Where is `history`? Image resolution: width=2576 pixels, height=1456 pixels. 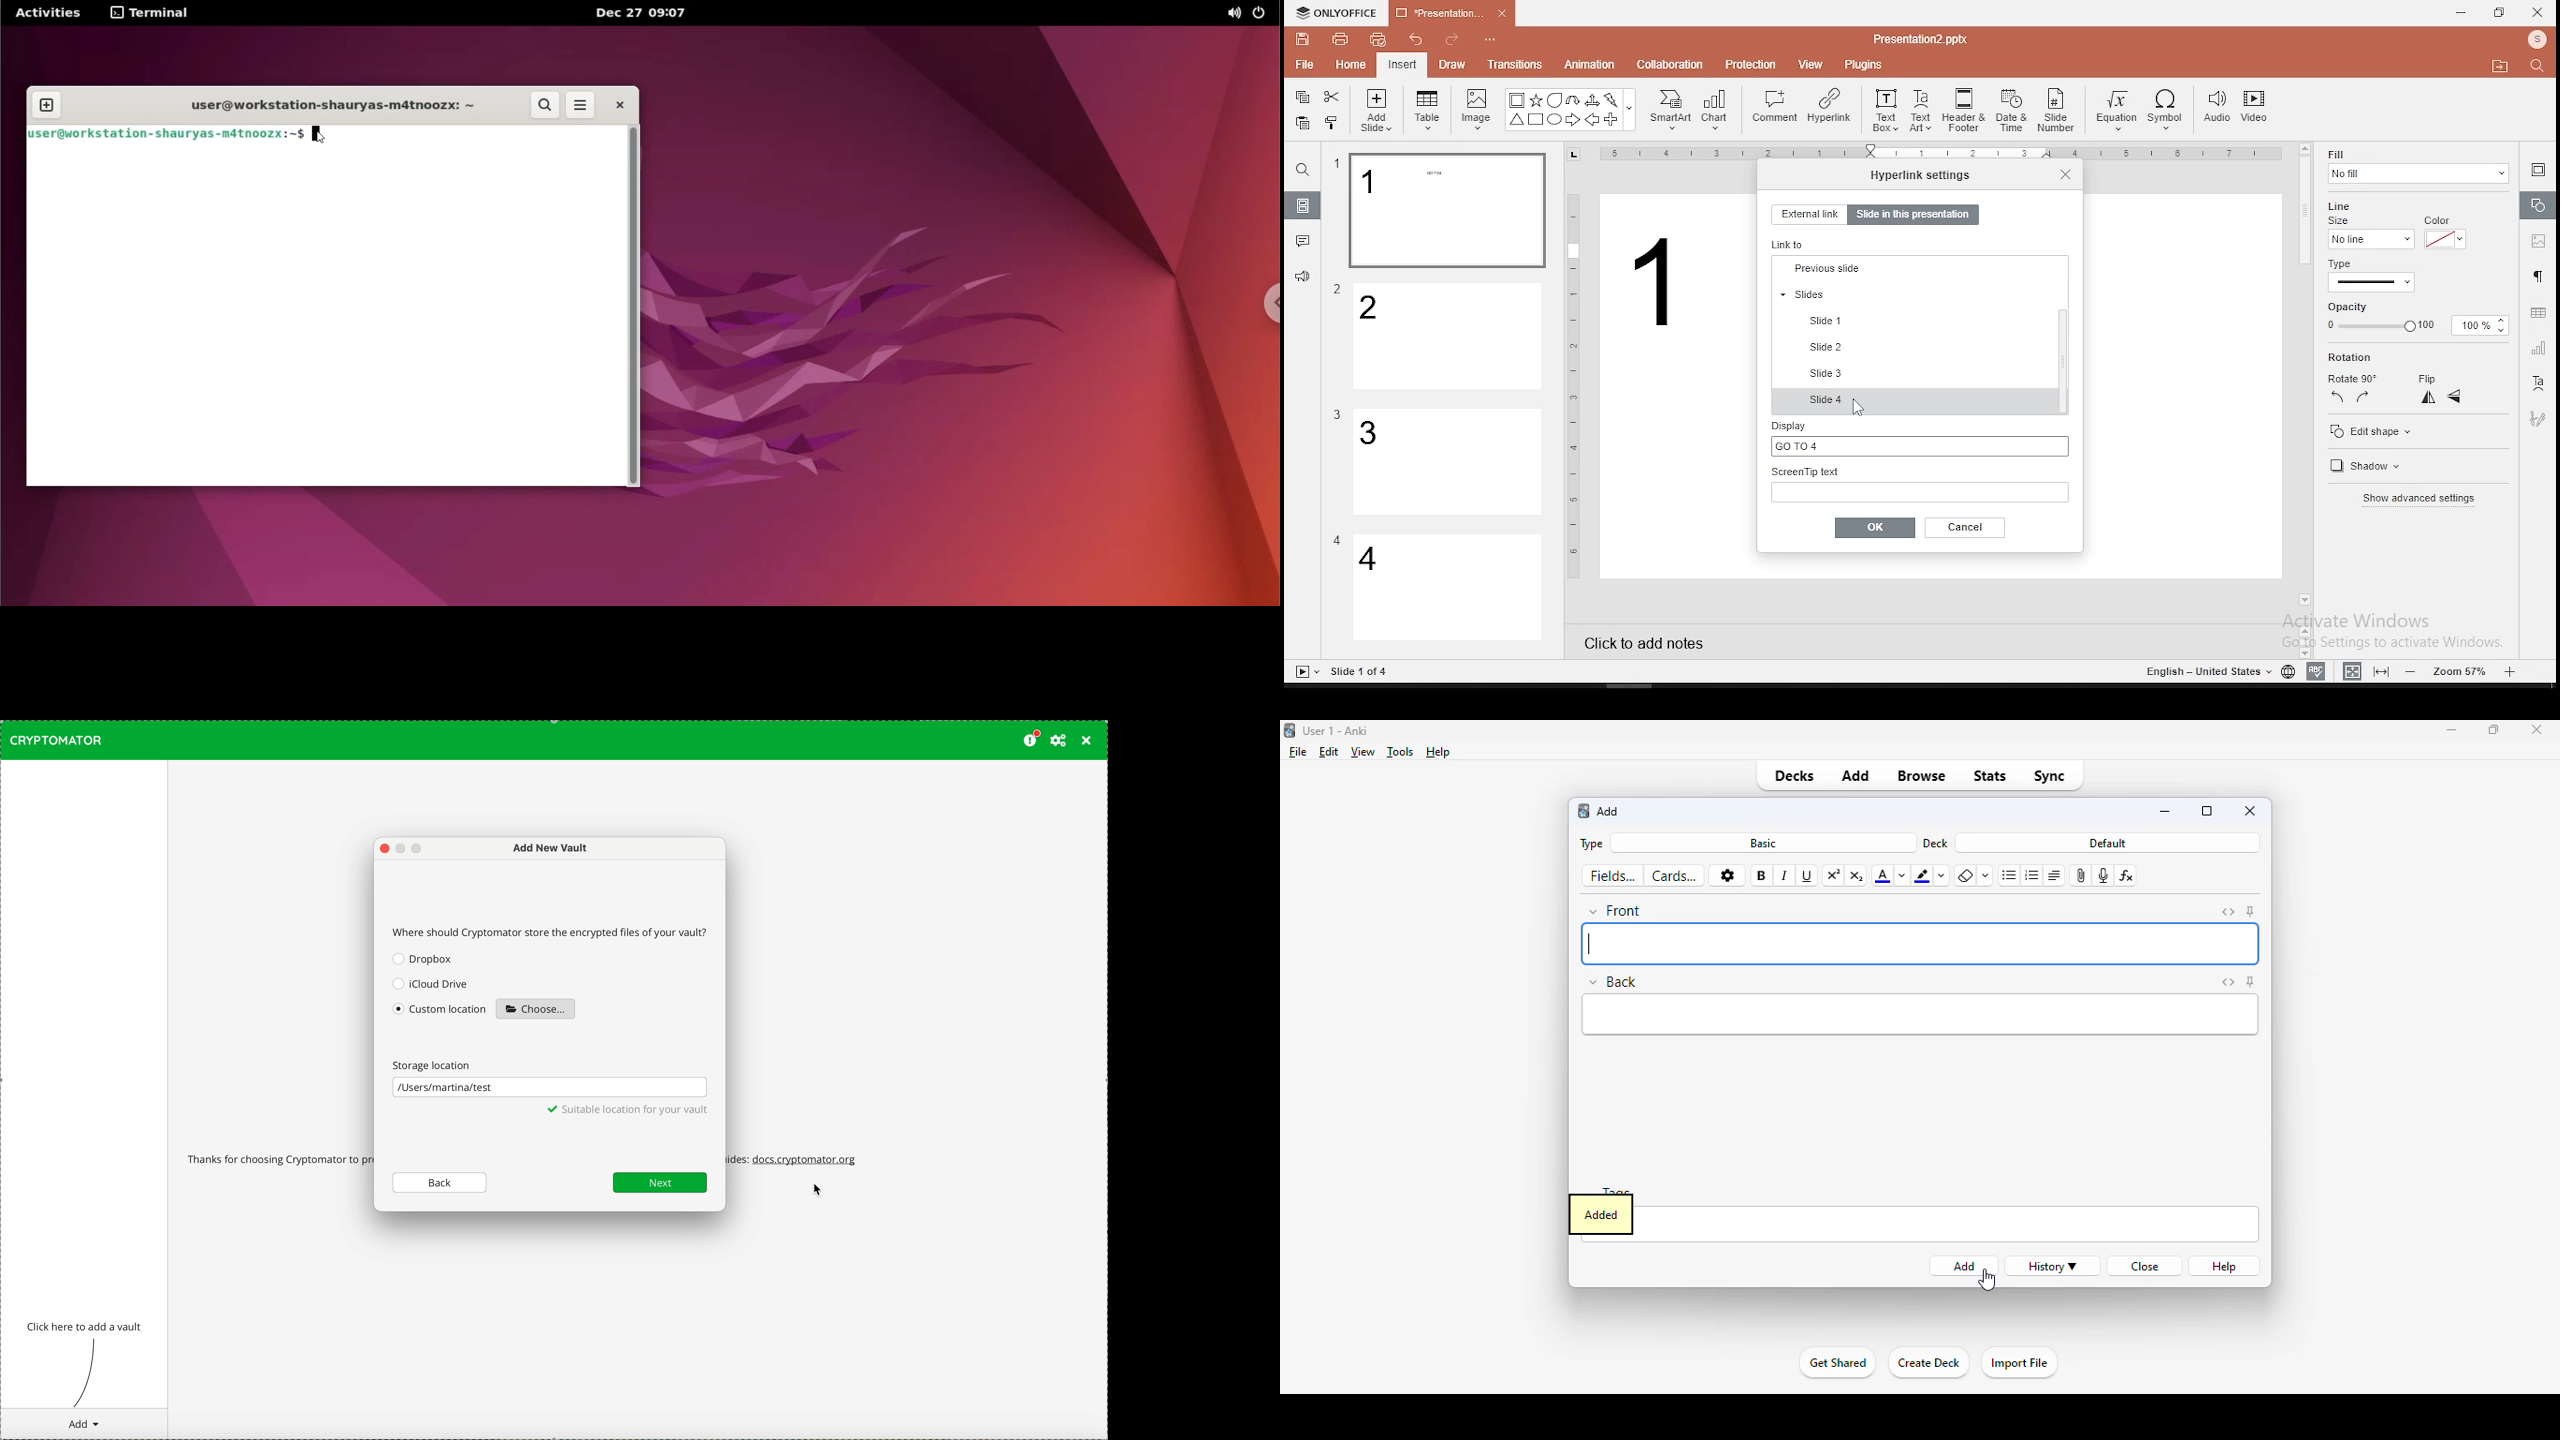 history is located at coordinates (2052, 1266).